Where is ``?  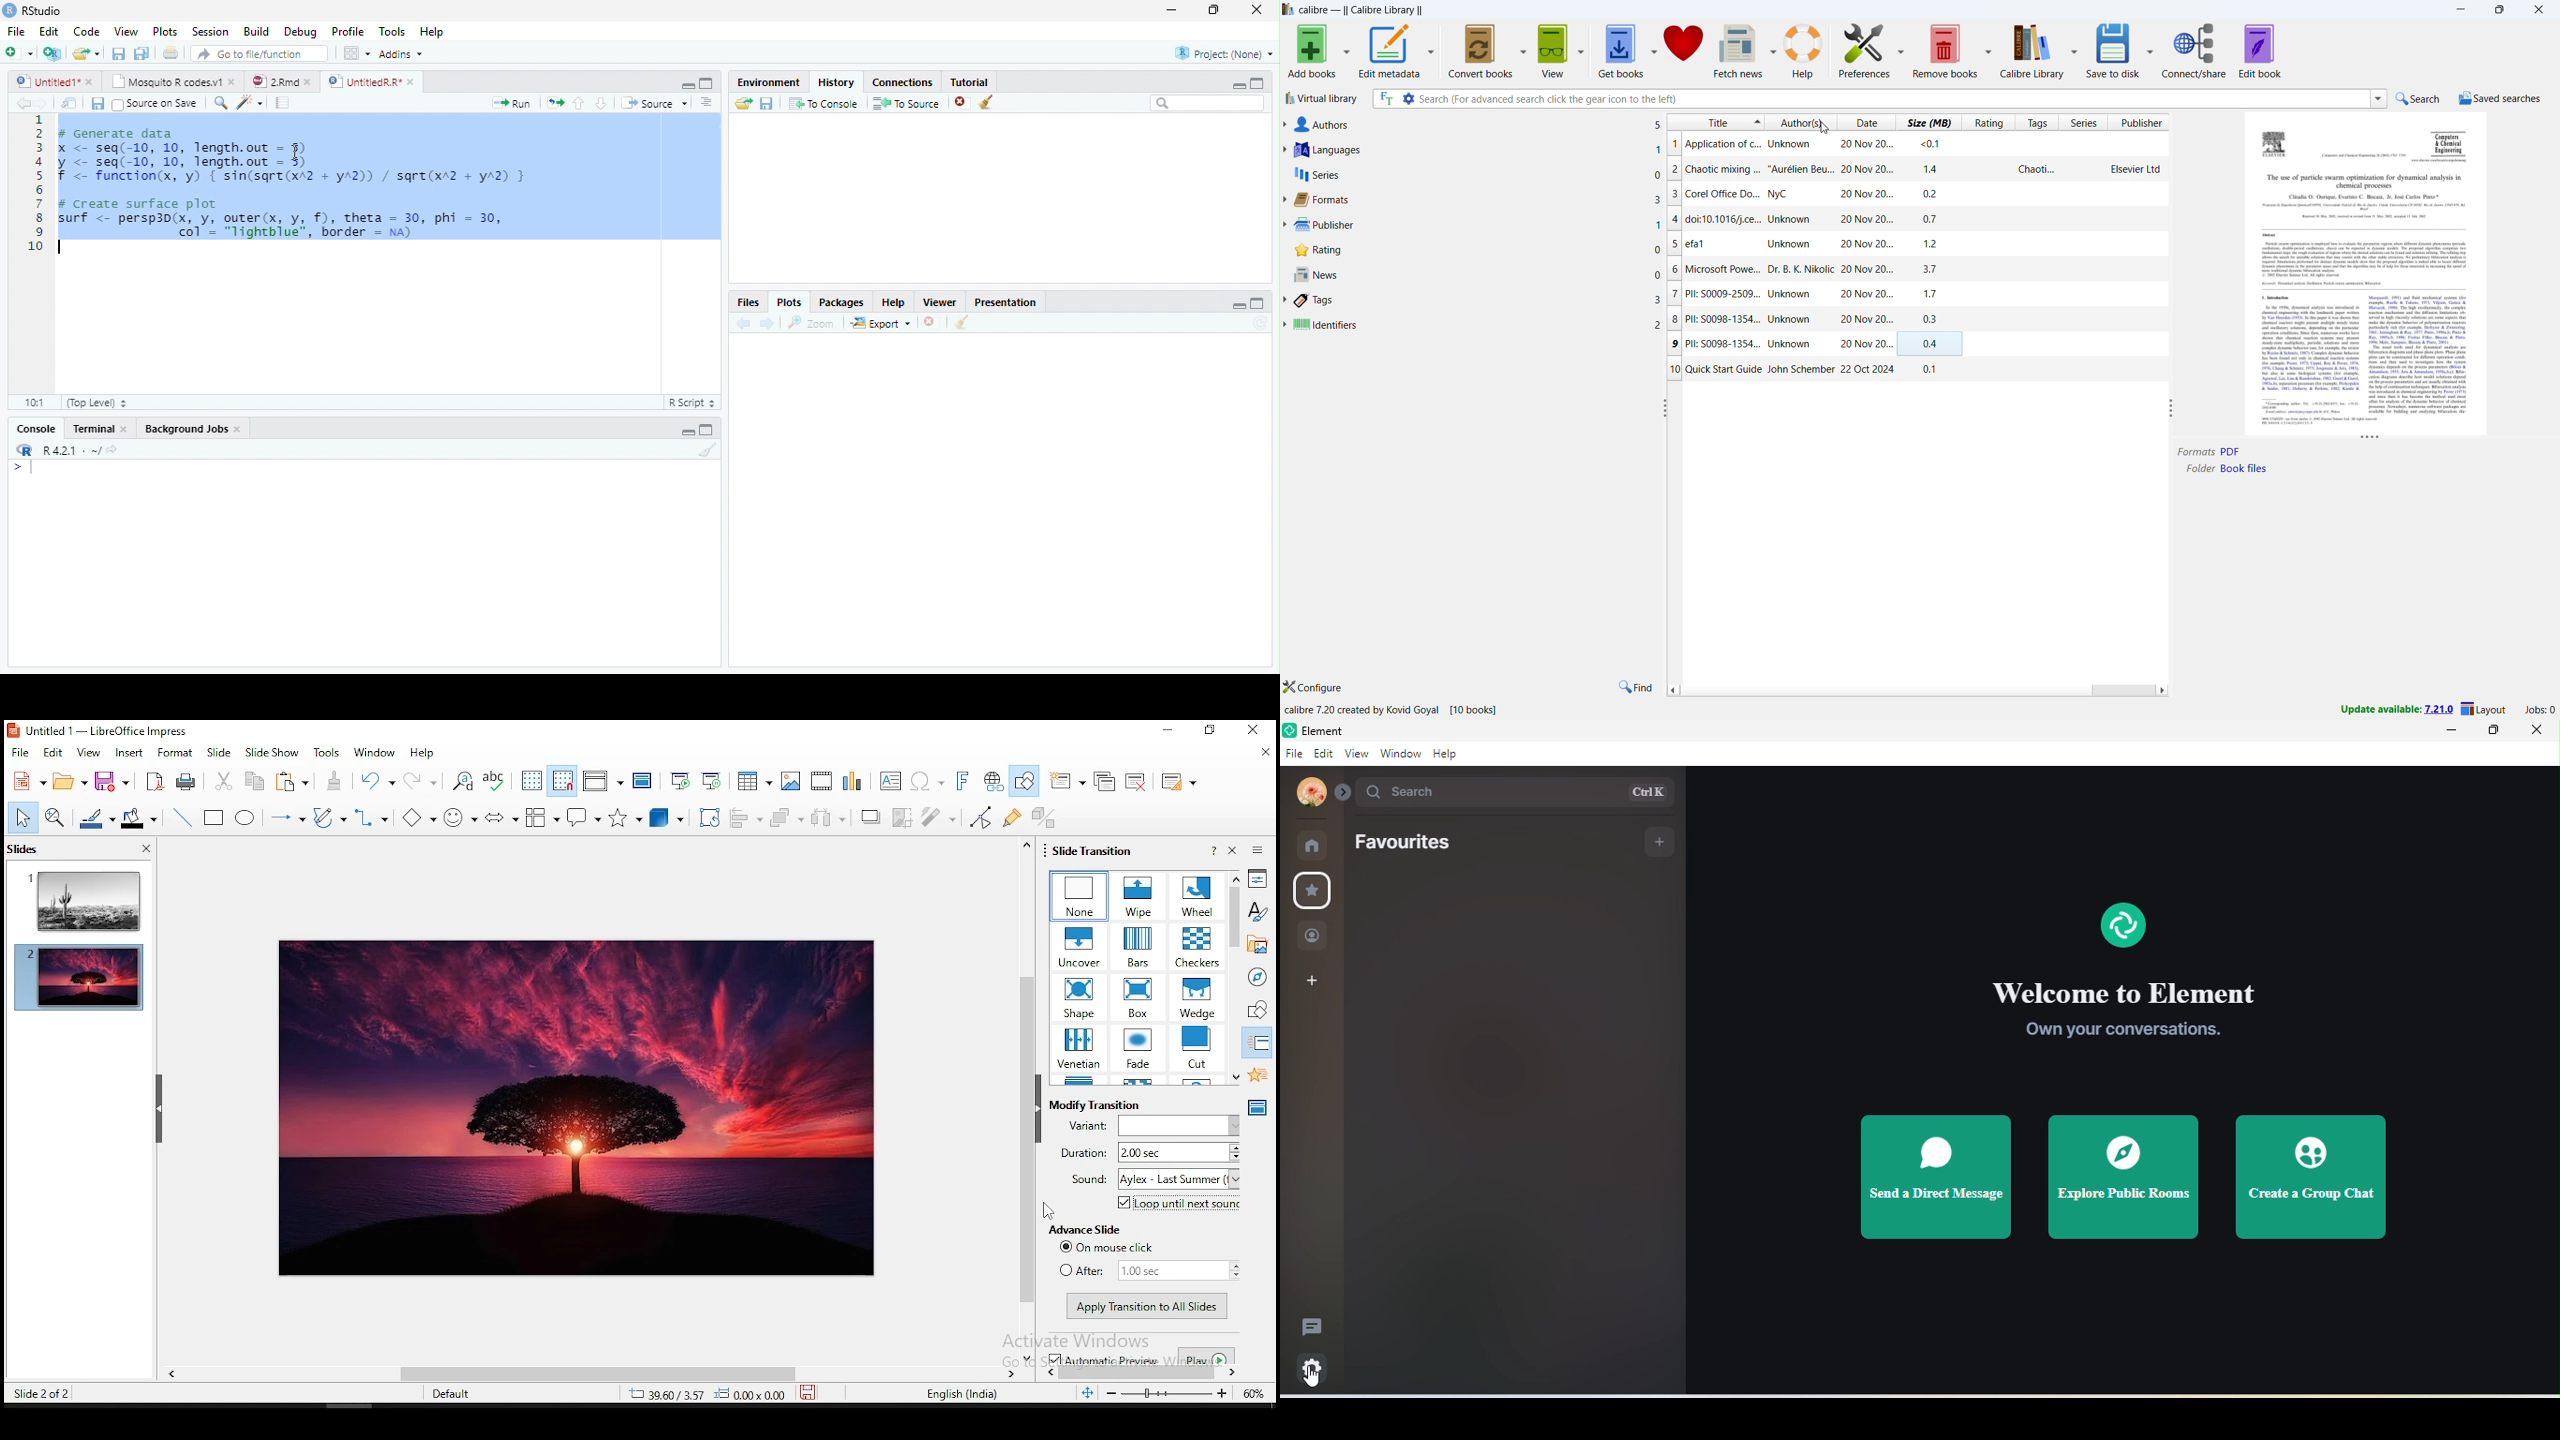  is located at coordinates (2277, 146).